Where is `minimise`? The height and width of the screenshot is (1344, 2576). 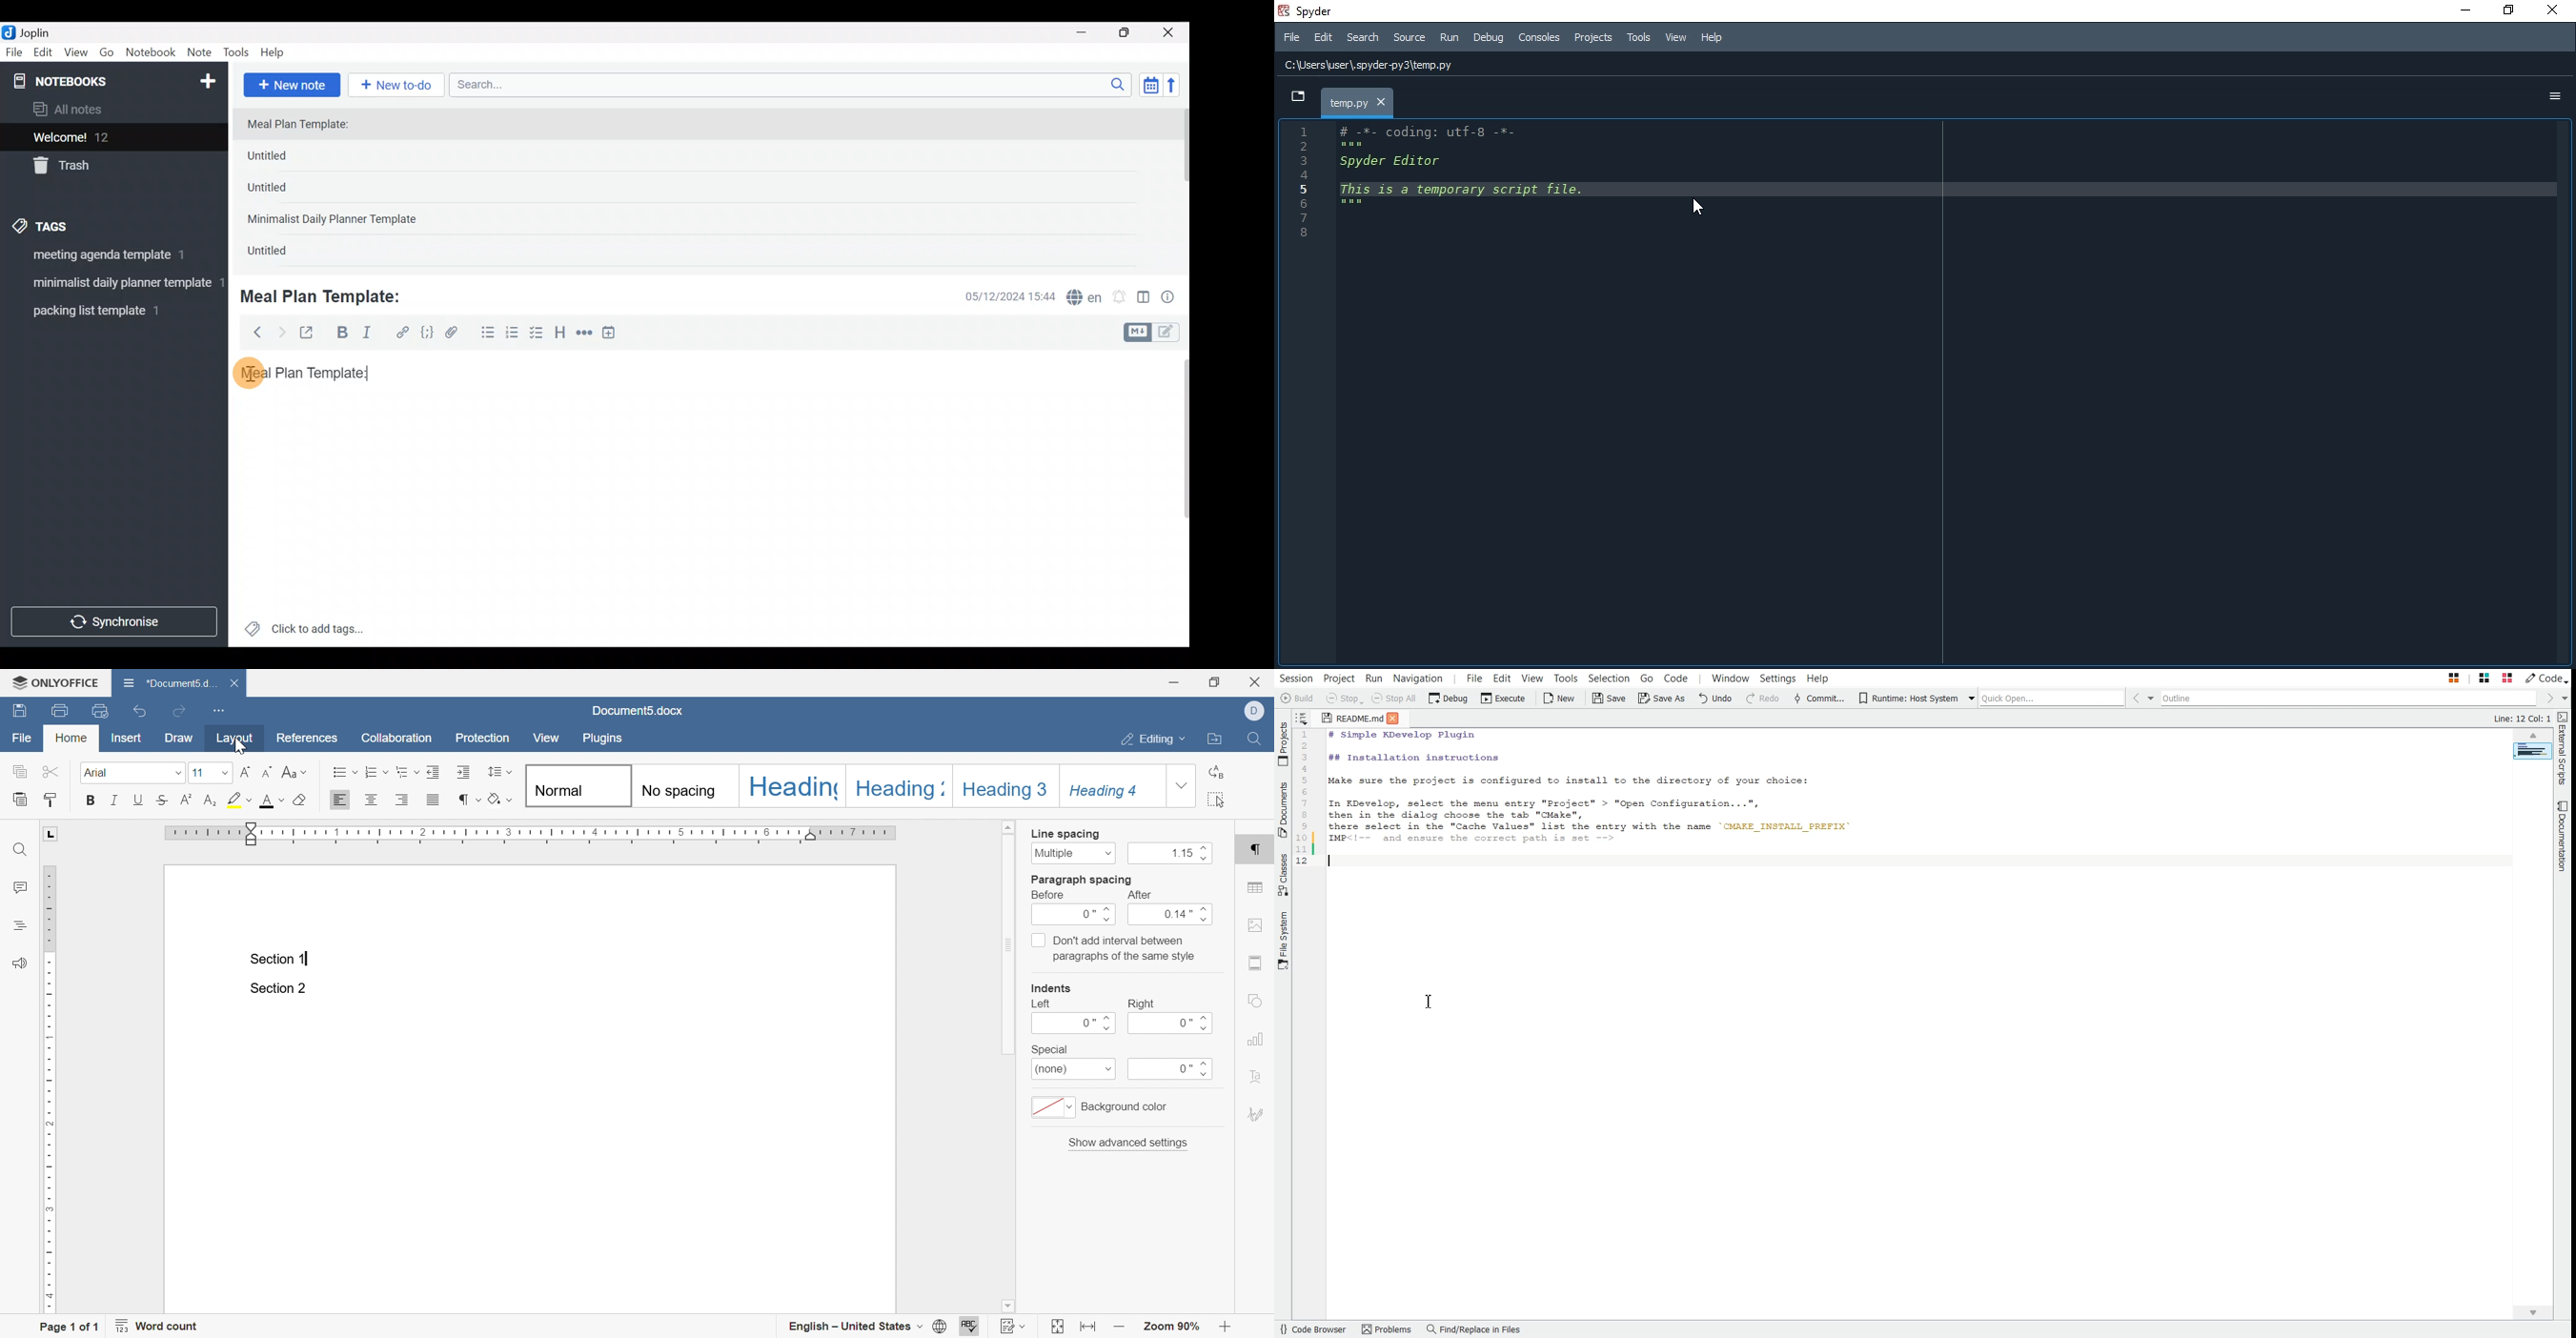
minimise is located at coordinates (2459, 12).